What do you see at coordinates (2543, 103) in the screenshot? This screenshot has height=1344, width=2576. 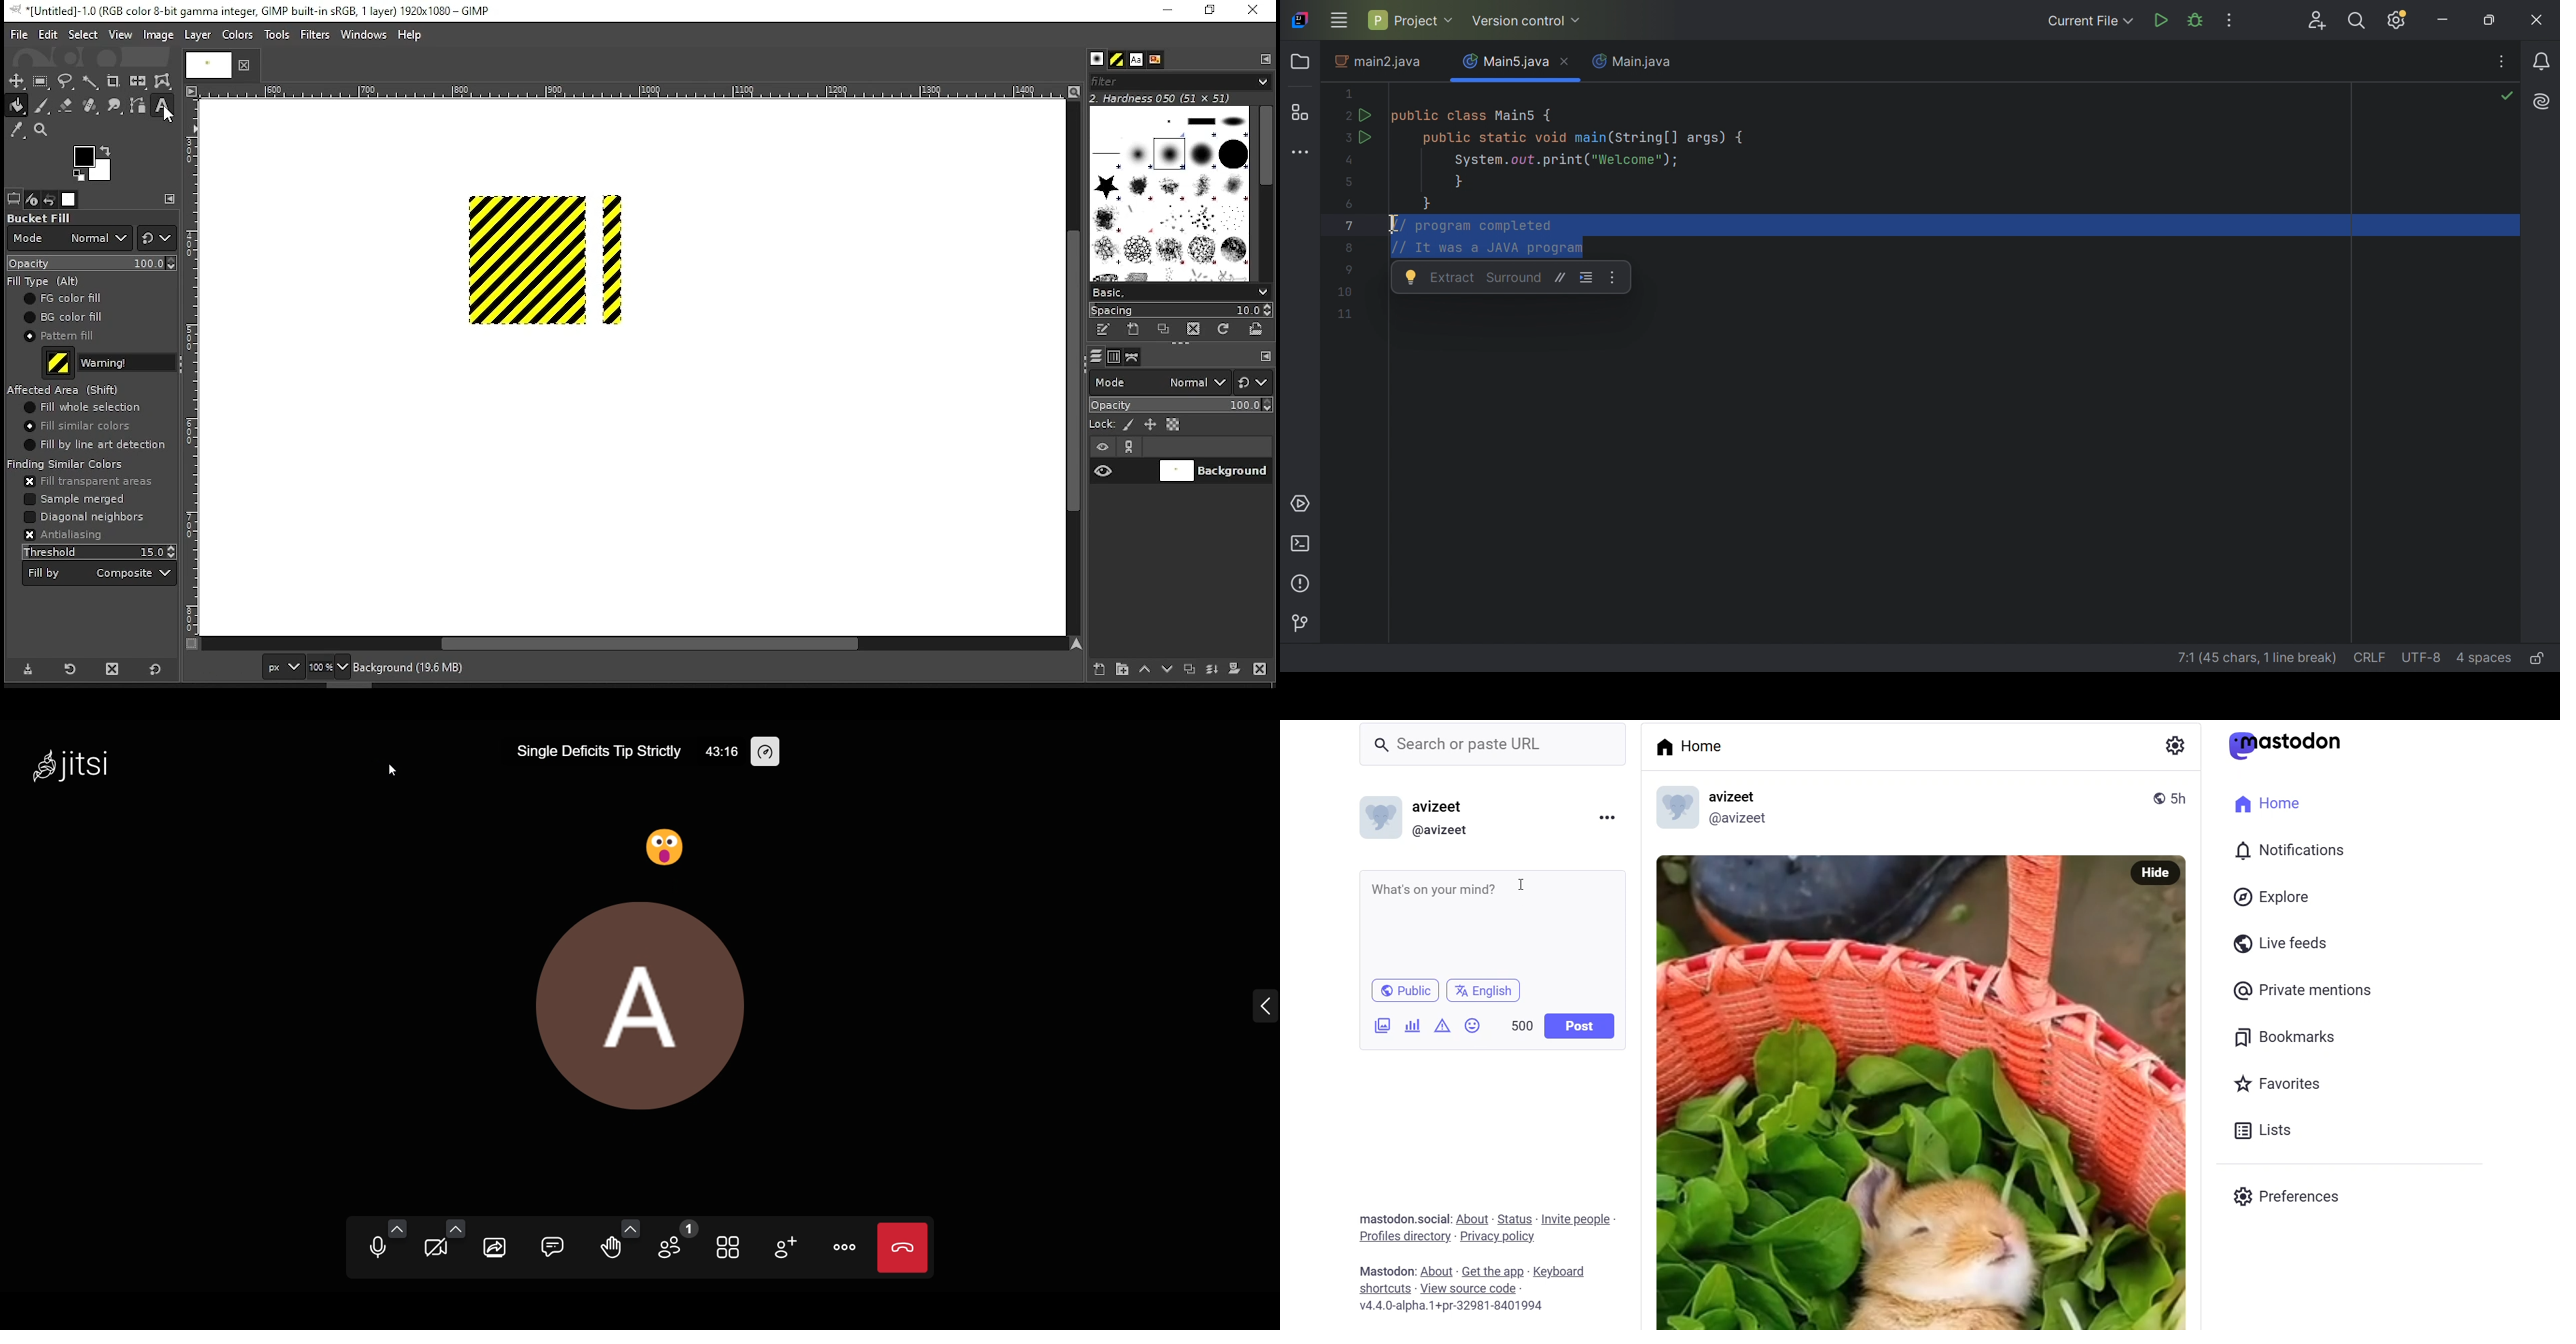 I see `AI Assistant` at bounding box center [2543, 103].